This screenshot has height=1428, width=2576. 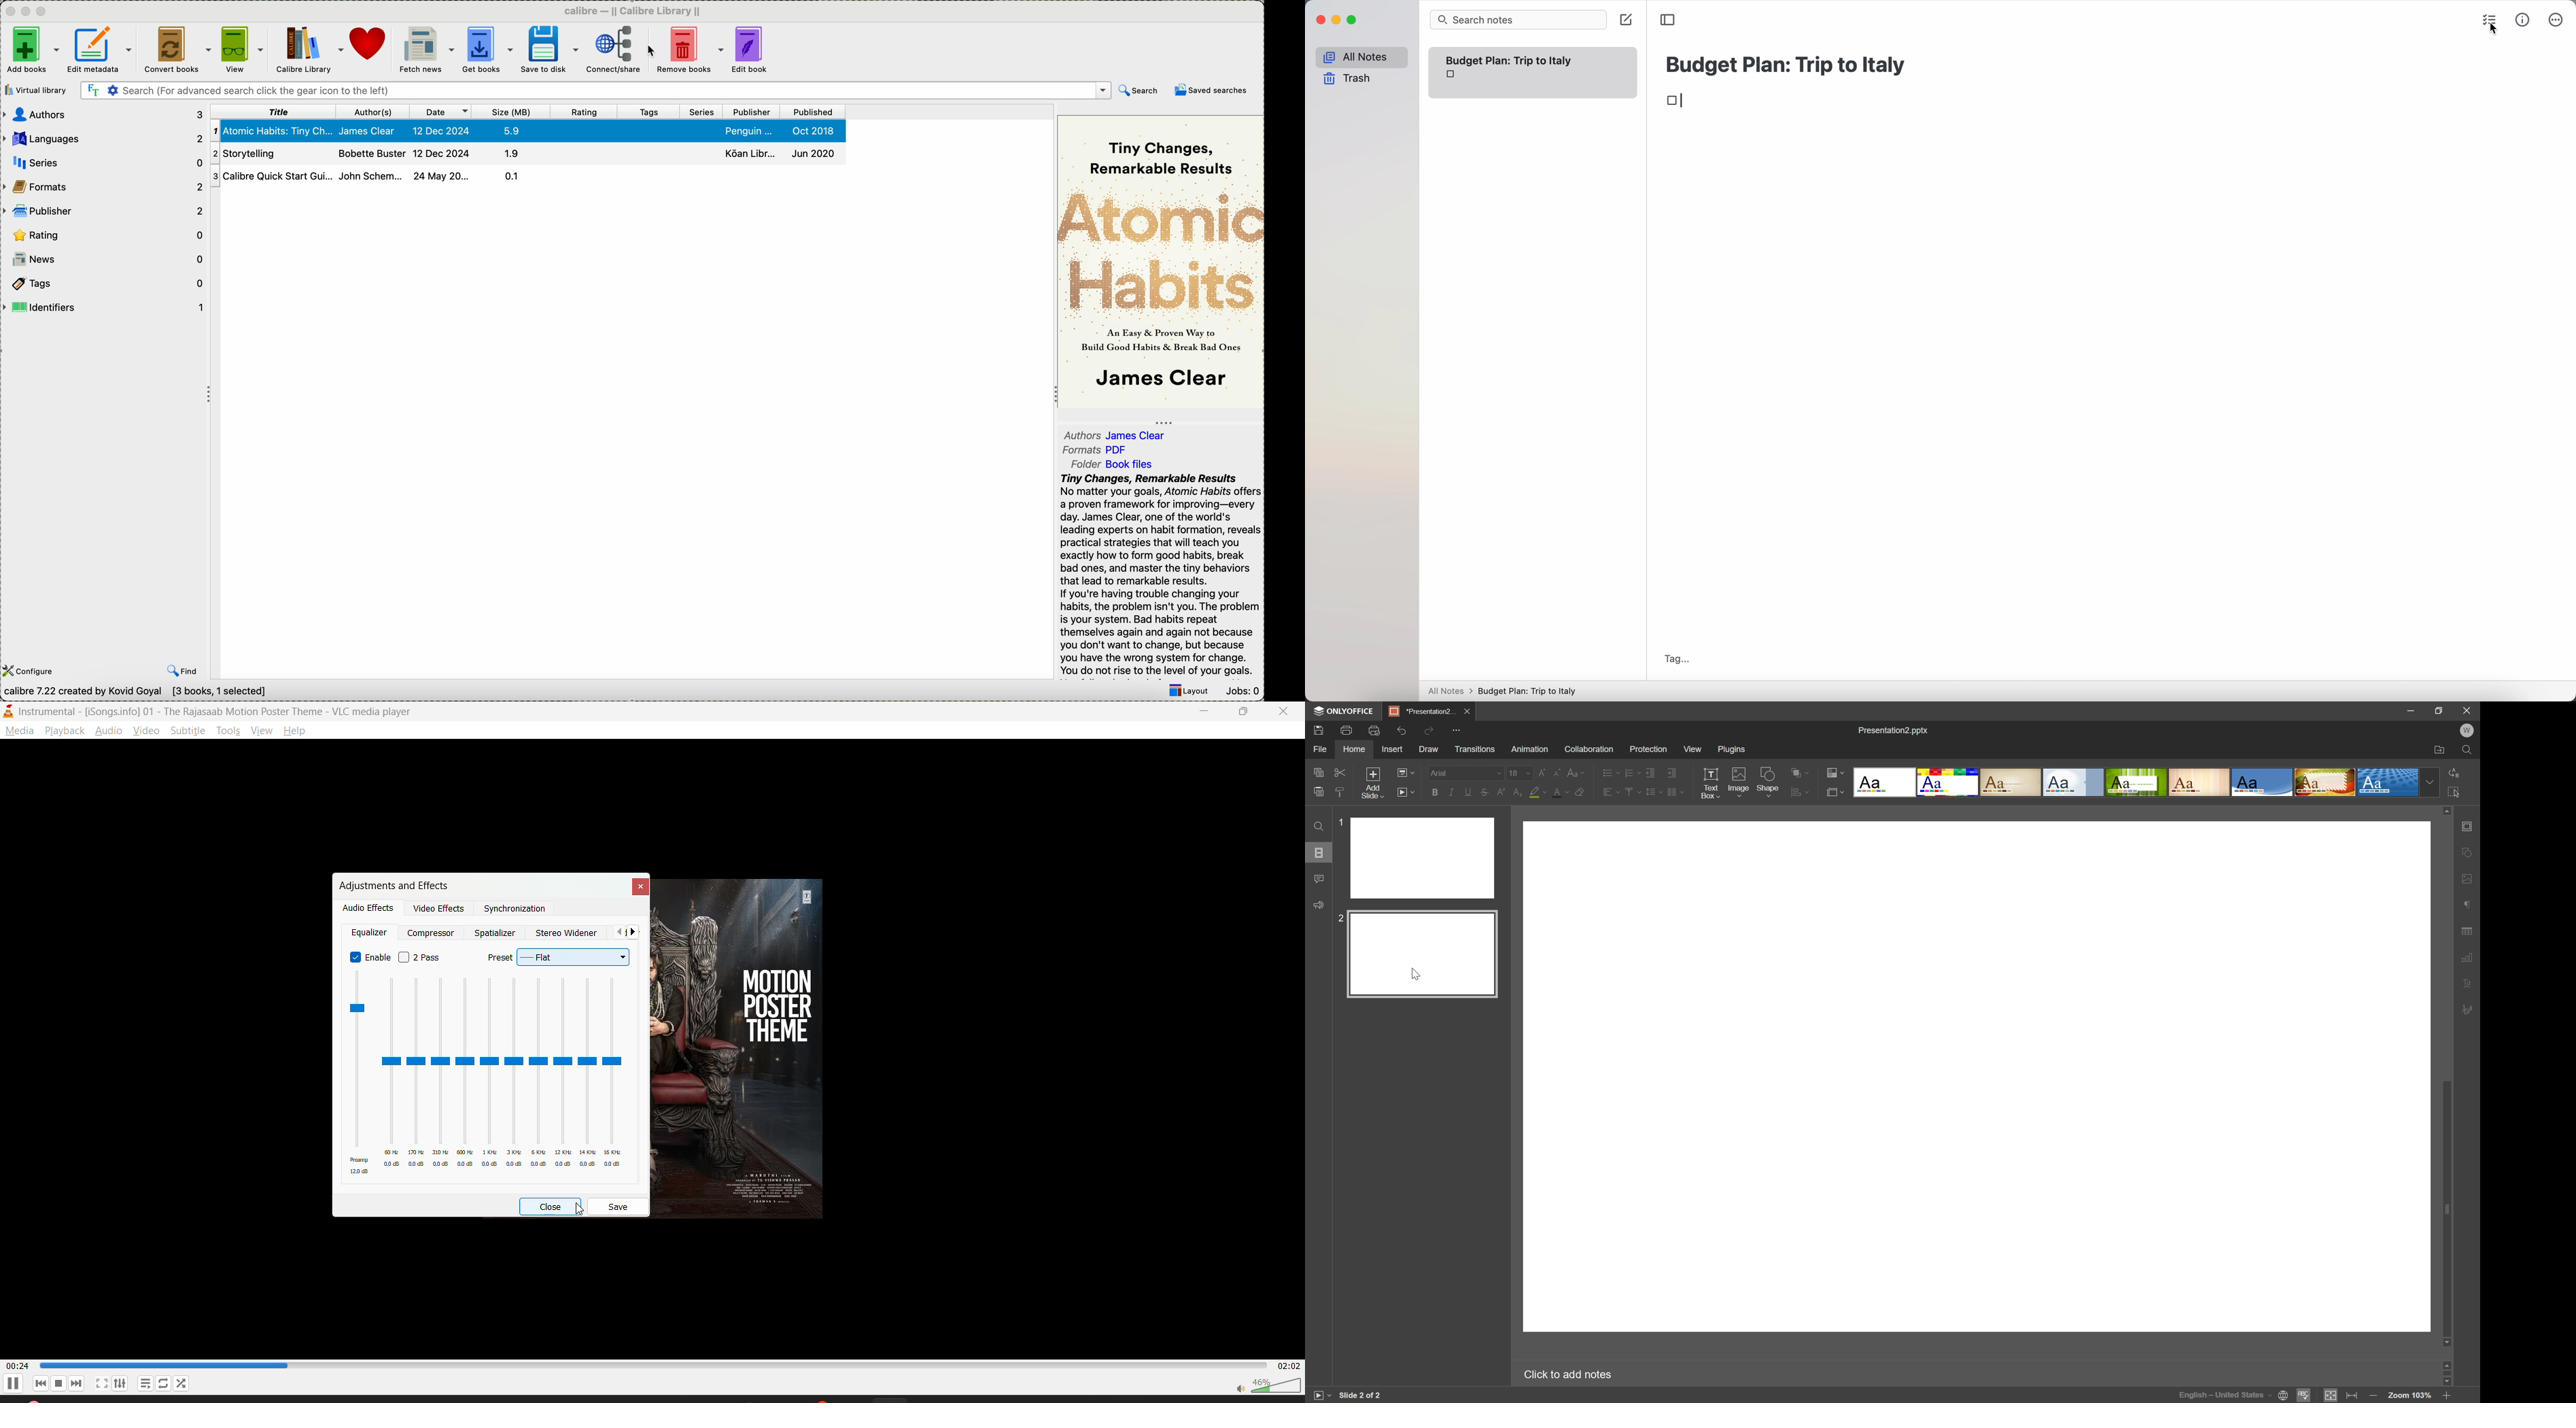 I want to click on Replace, so click(x=2458, y=773).